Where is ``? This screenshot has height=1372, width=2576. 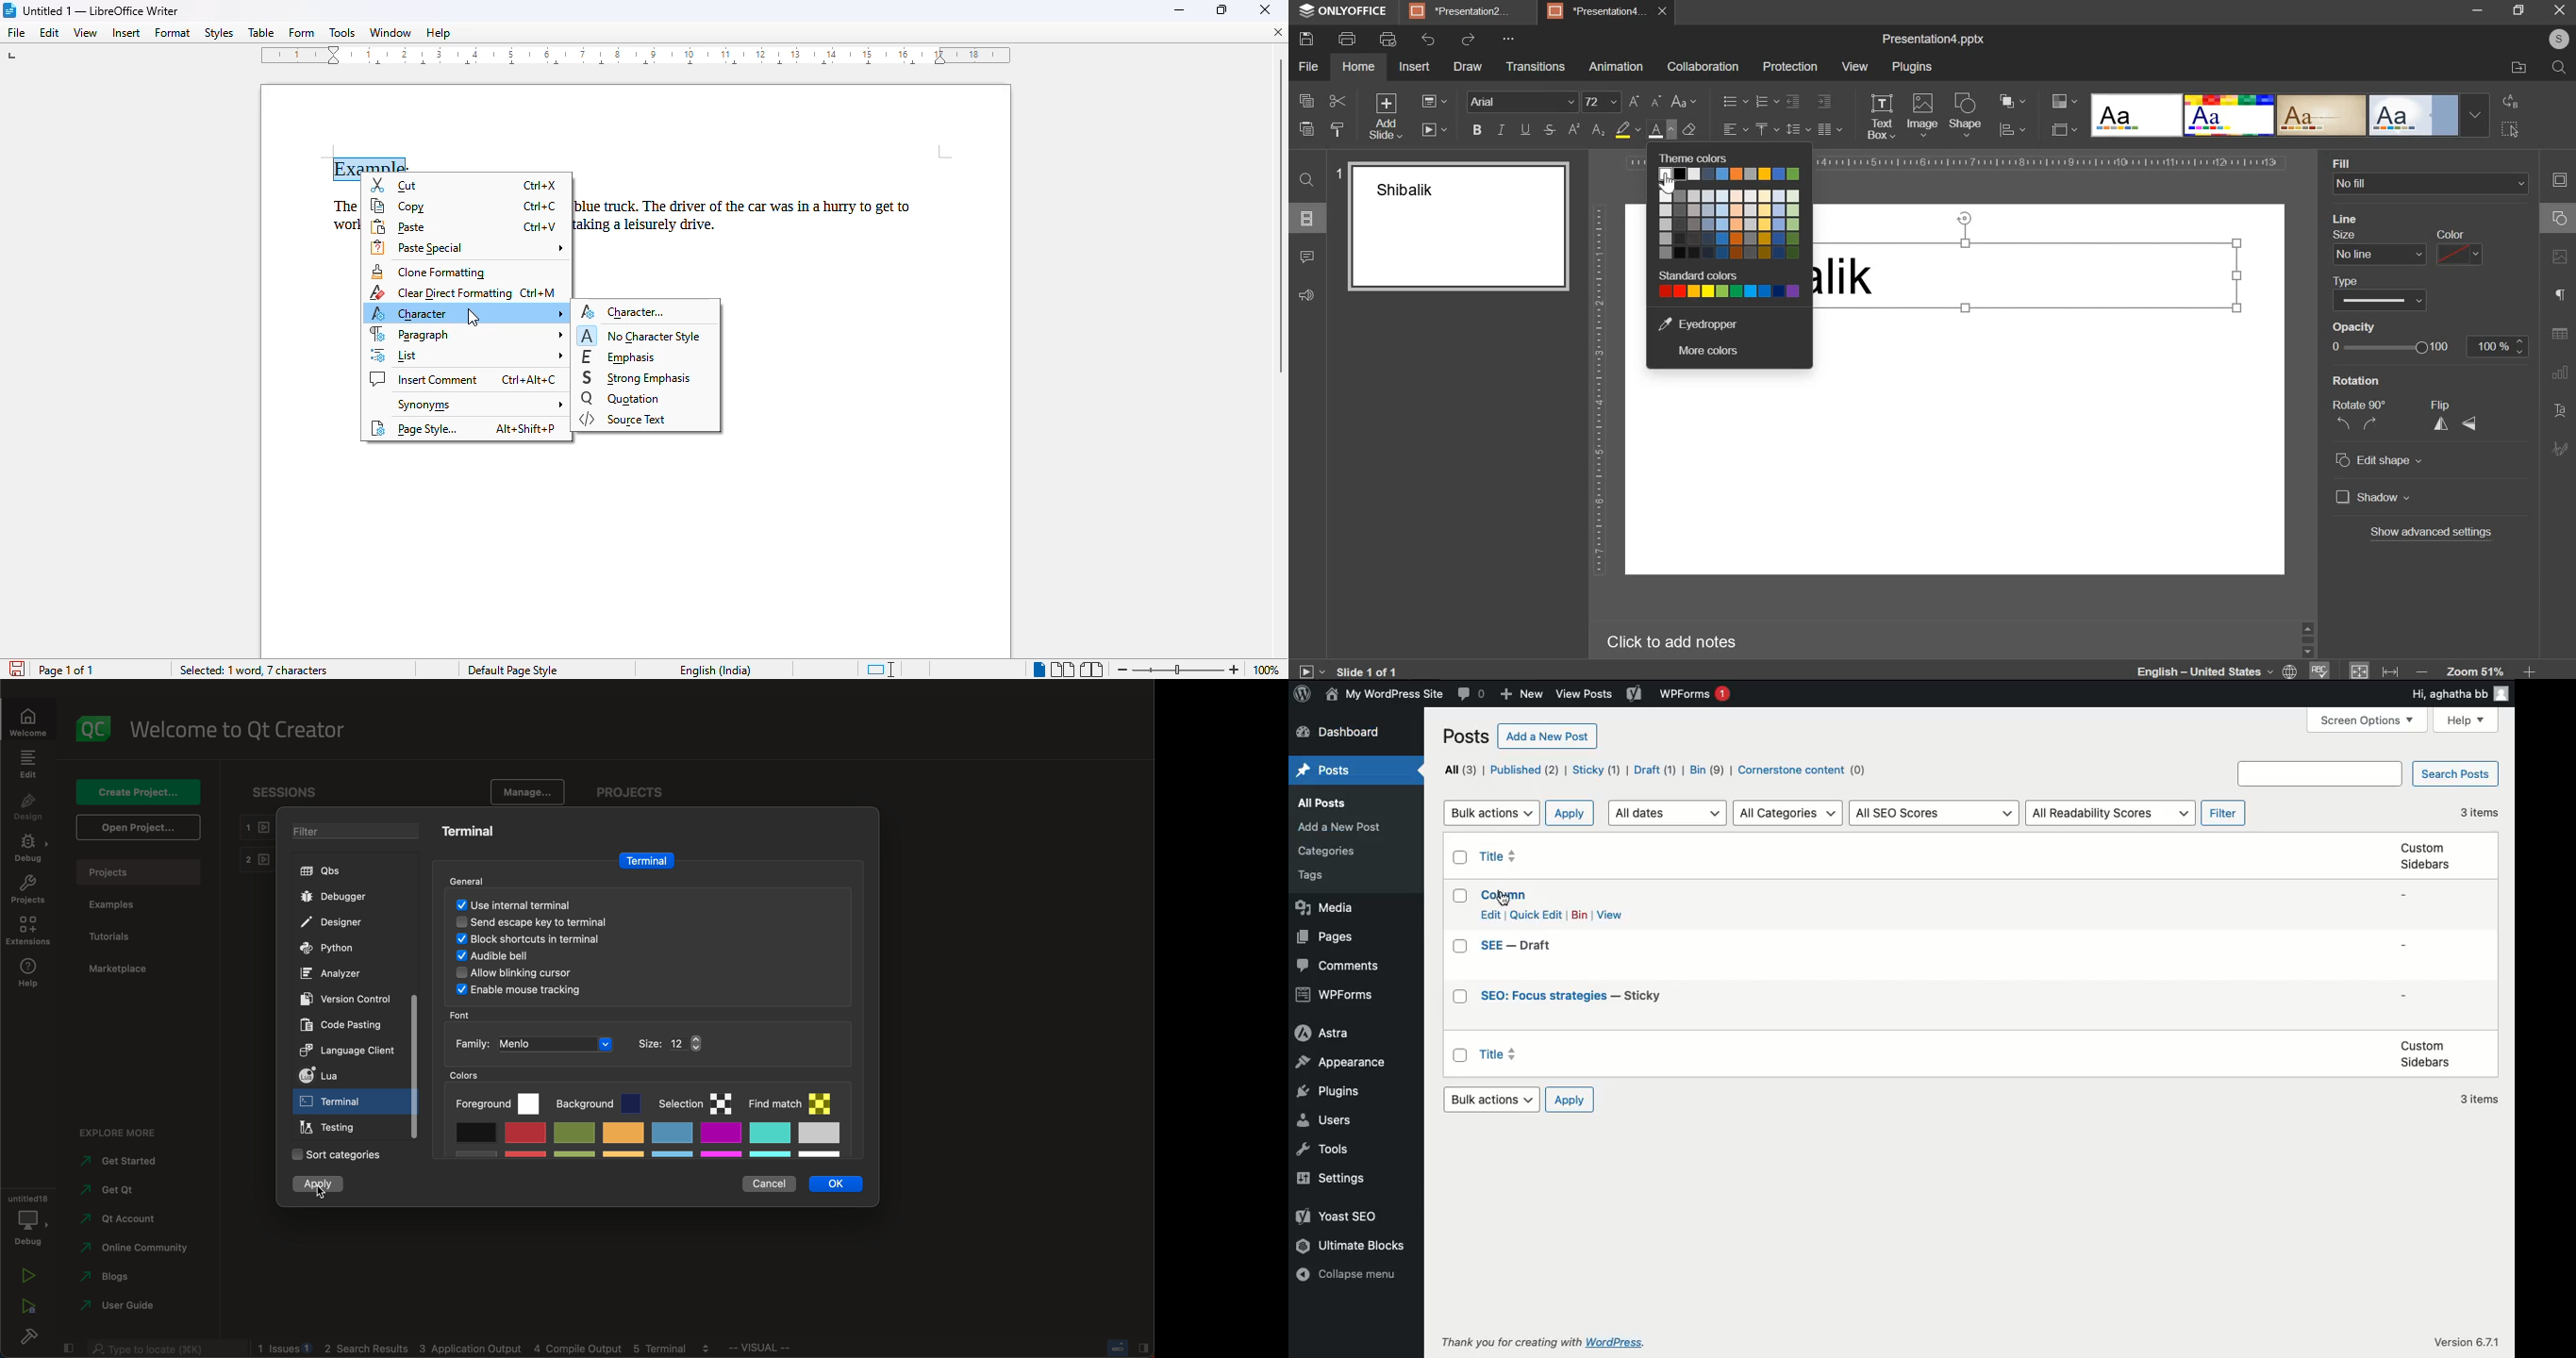  is located at coordinates (1587, 694).